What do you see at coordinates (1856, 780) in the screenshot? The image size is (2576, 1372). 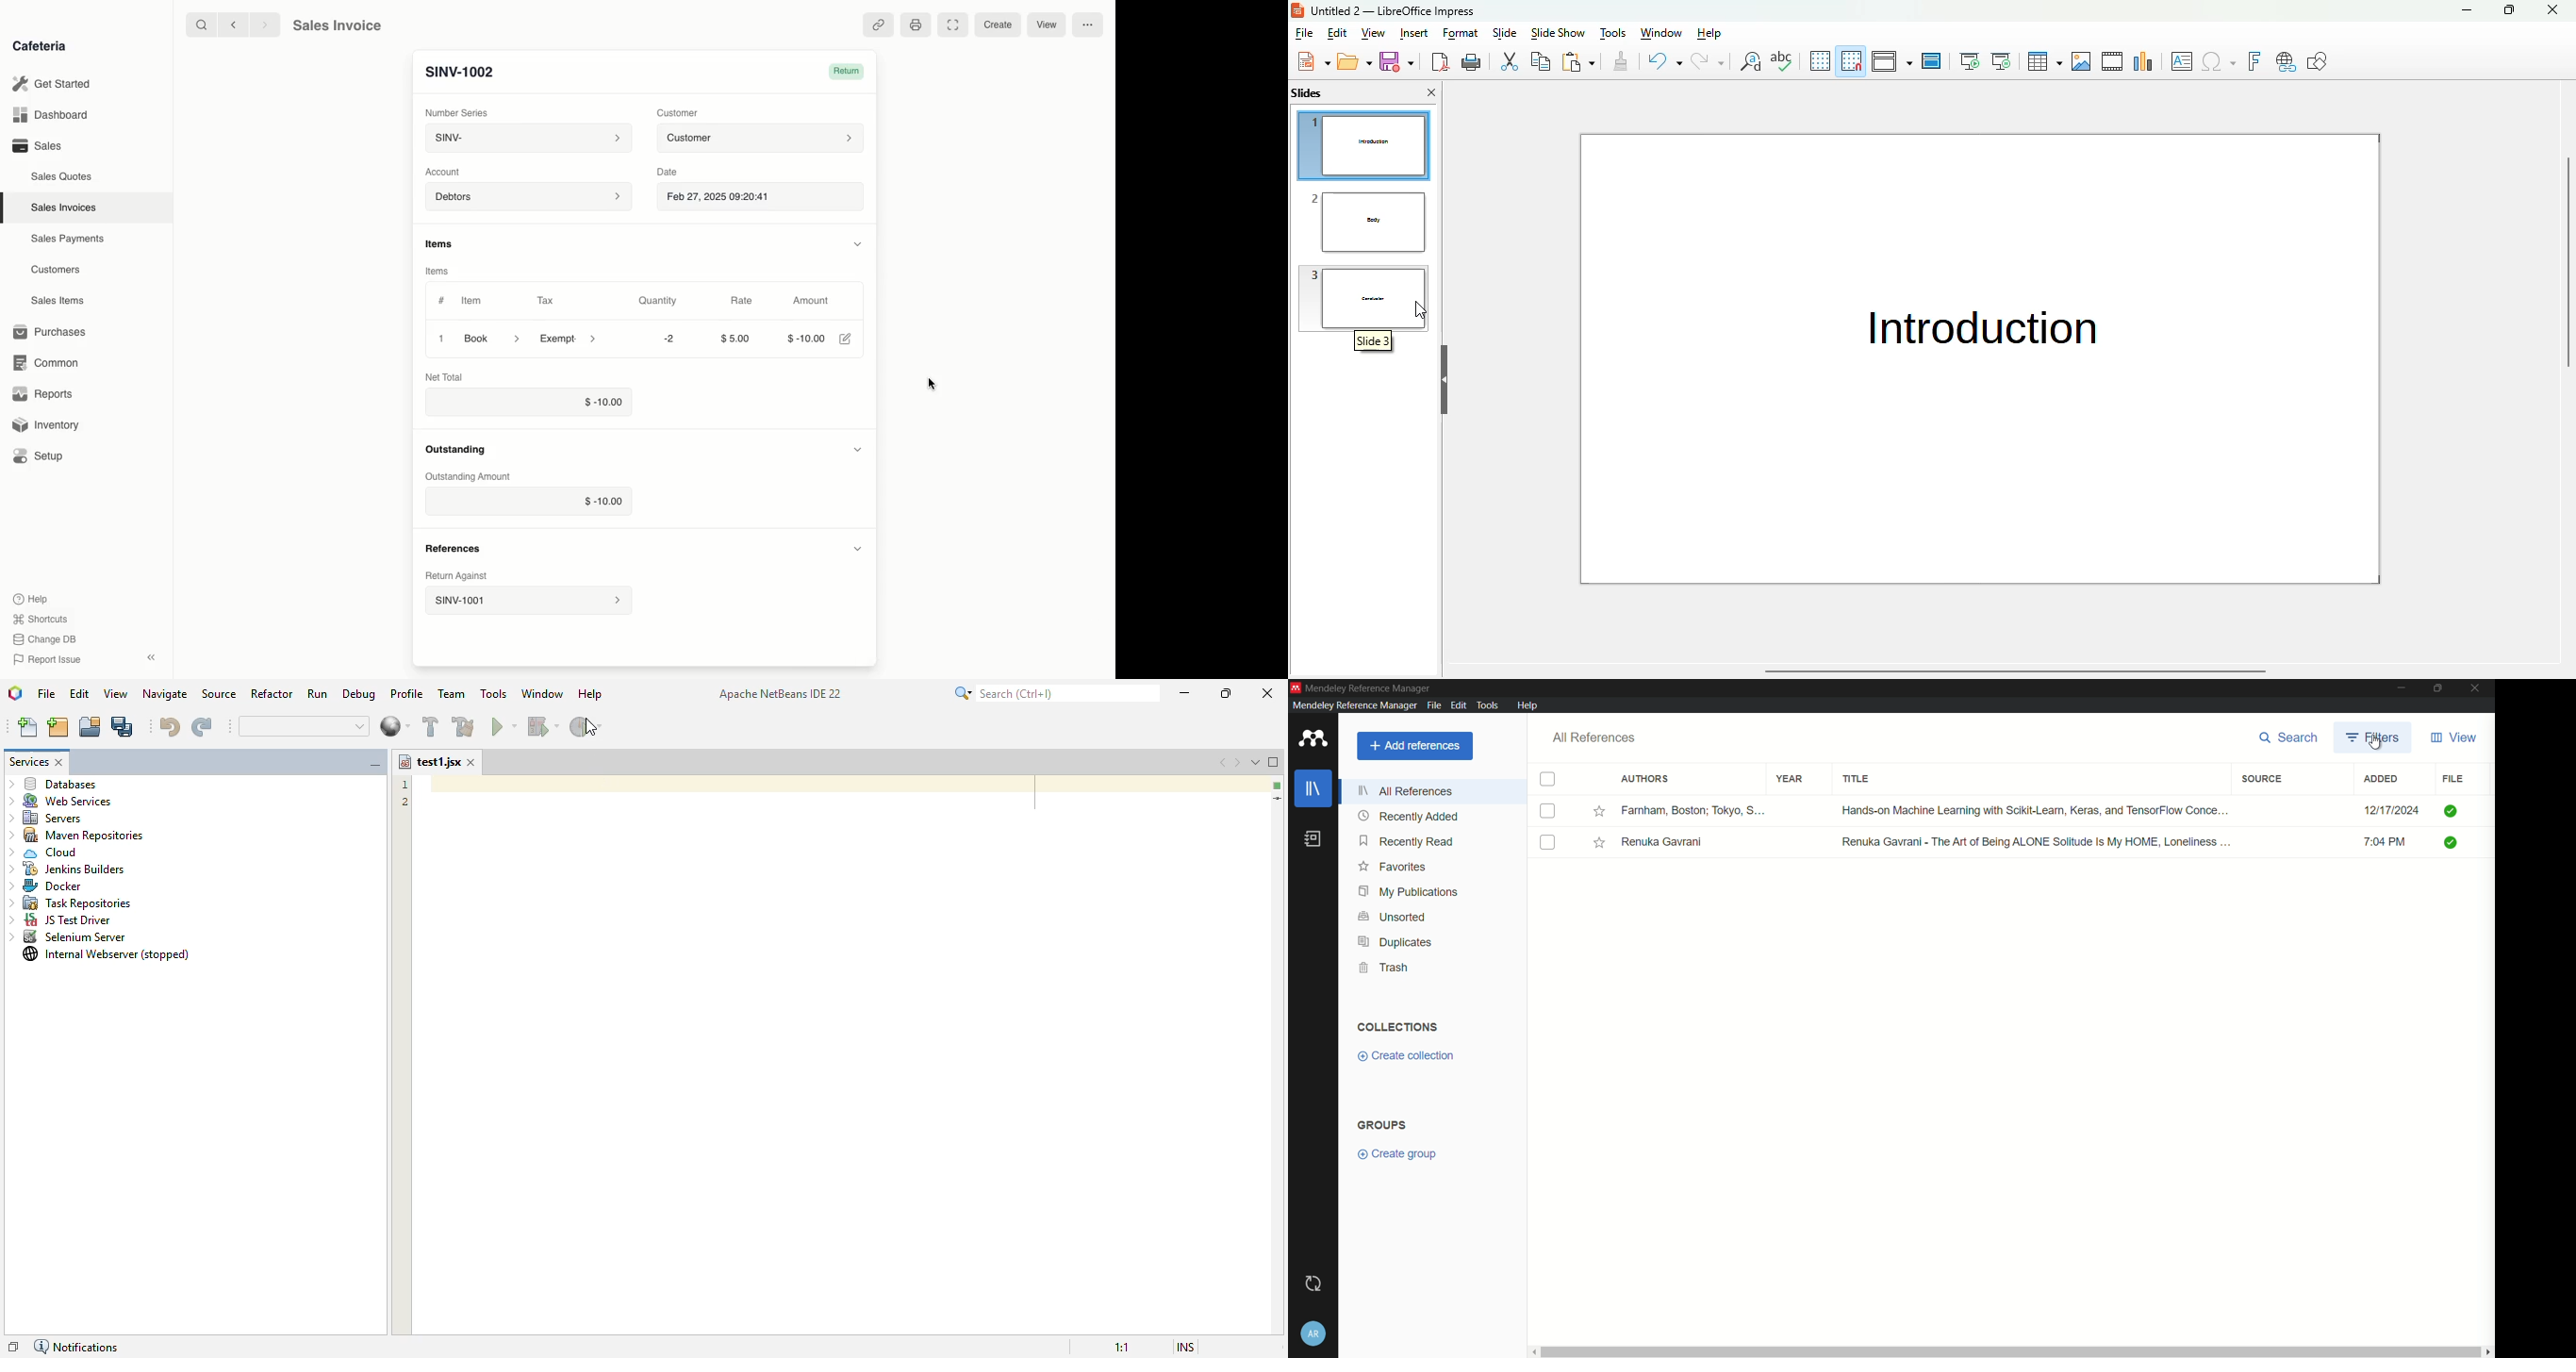 I see `title` at bounding box center [1856, 780].